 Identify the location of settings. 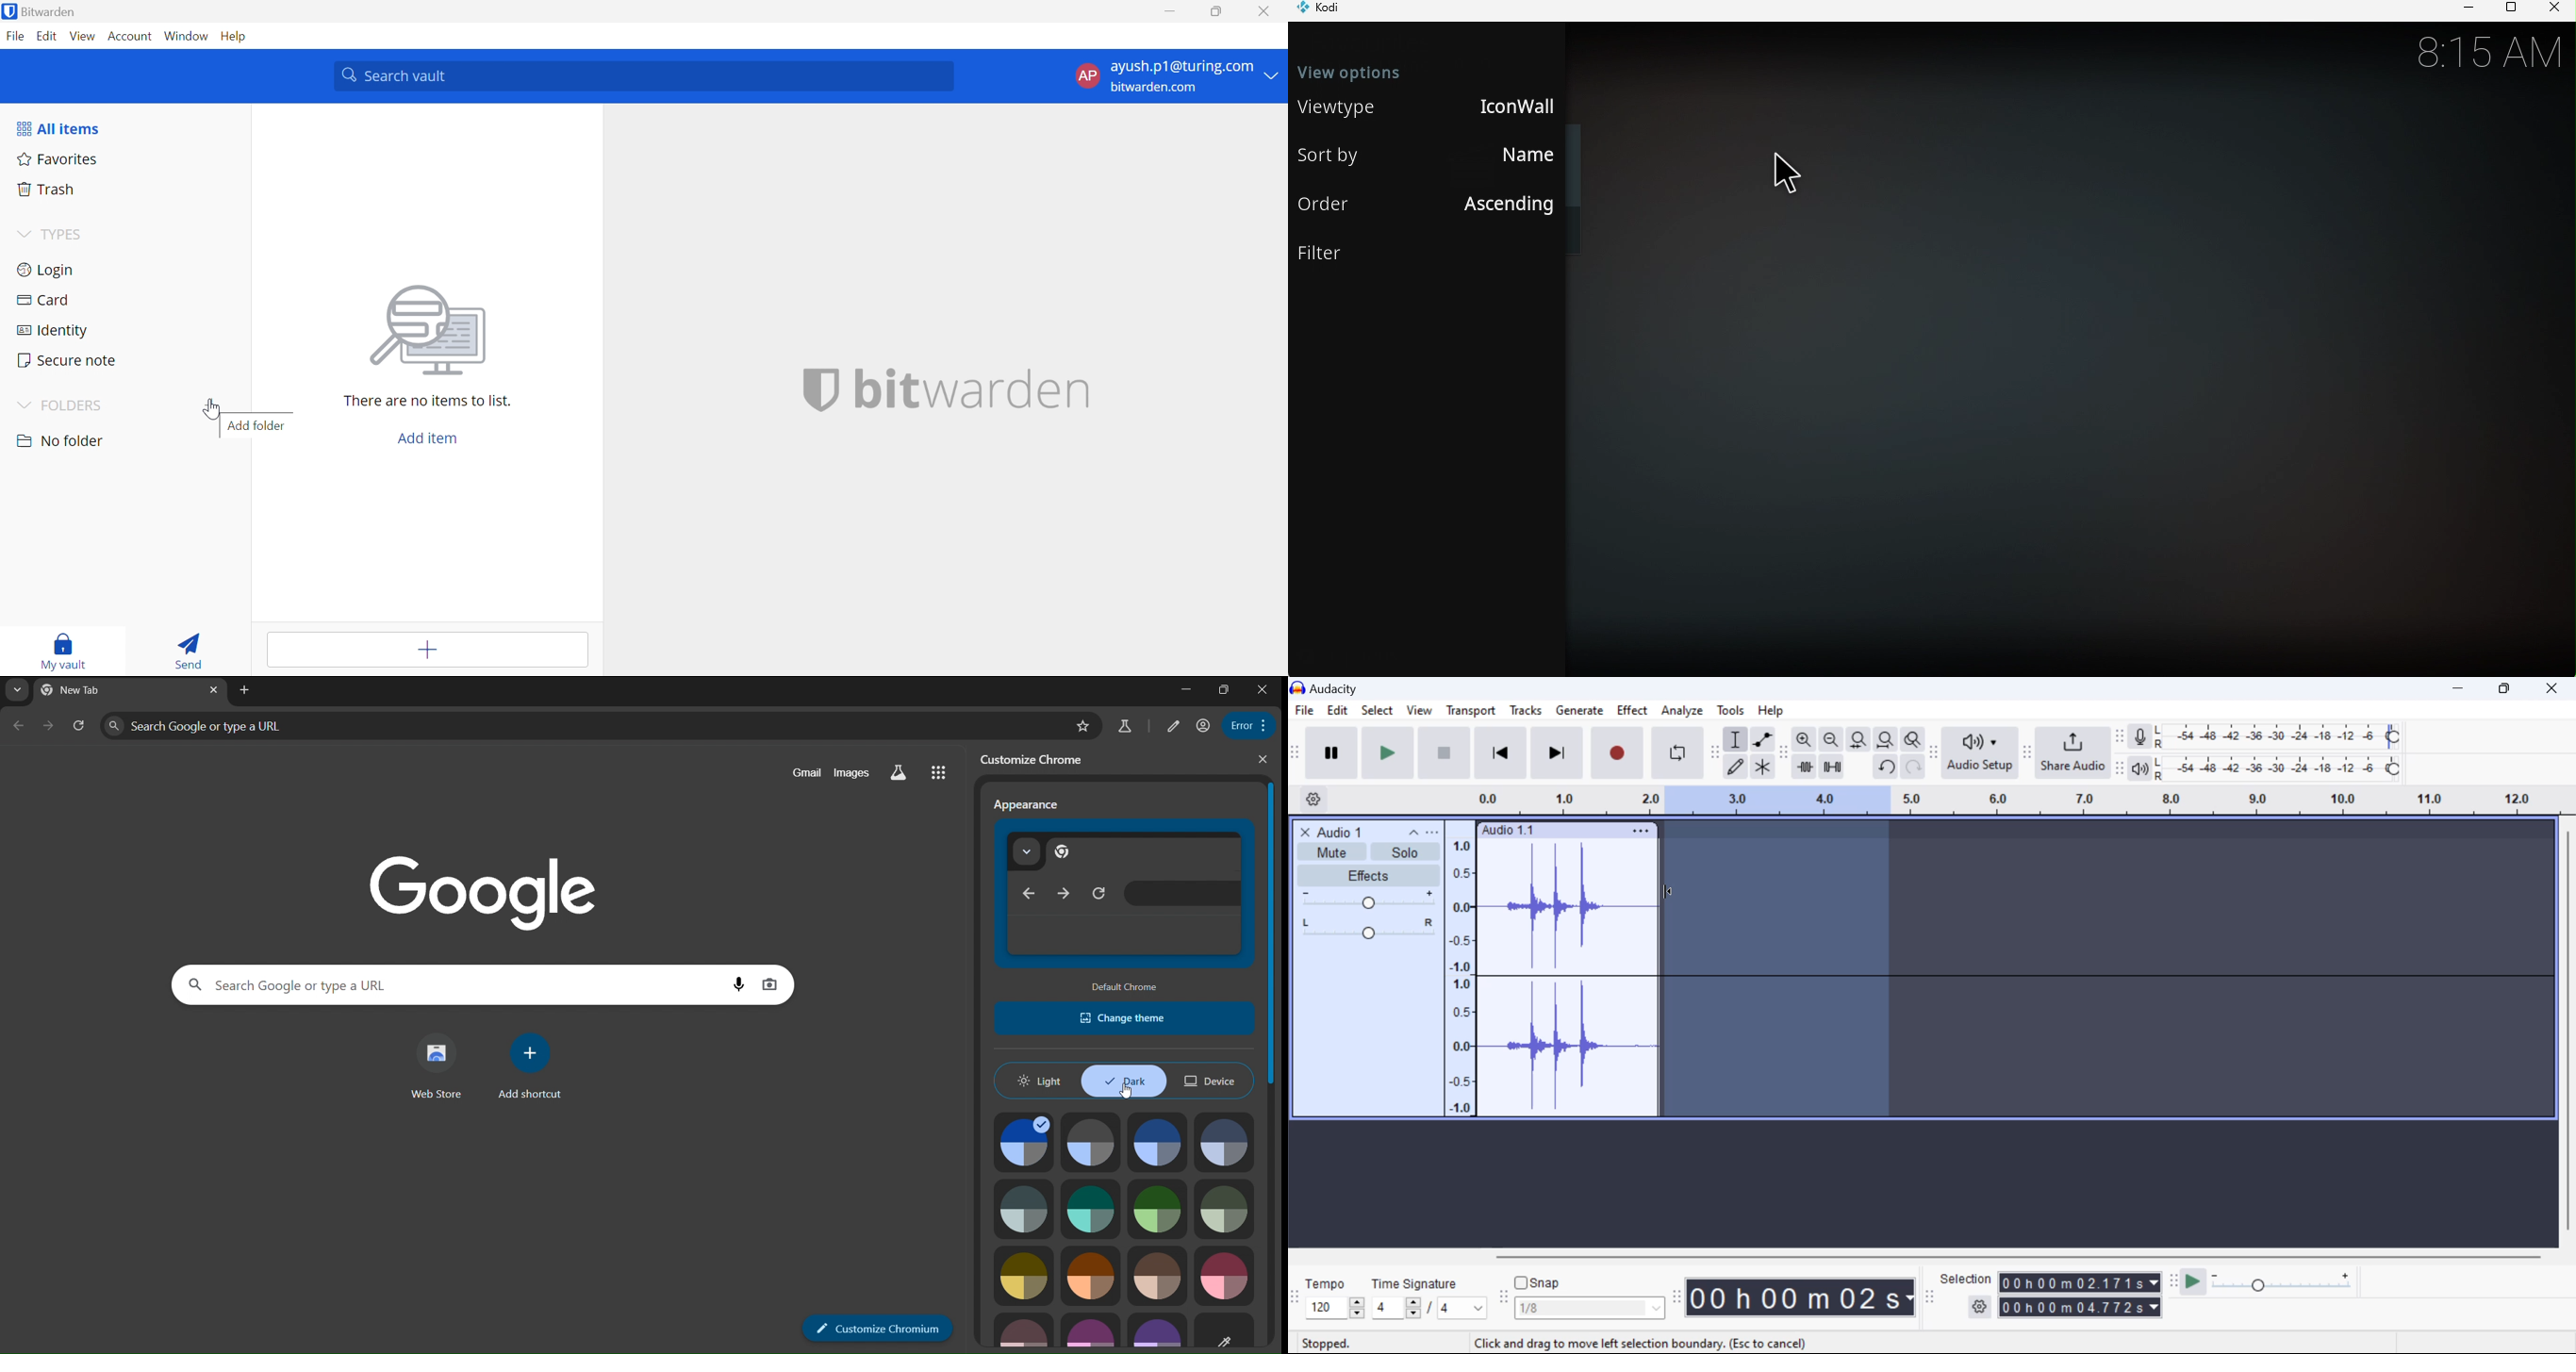
(1981, 1308).